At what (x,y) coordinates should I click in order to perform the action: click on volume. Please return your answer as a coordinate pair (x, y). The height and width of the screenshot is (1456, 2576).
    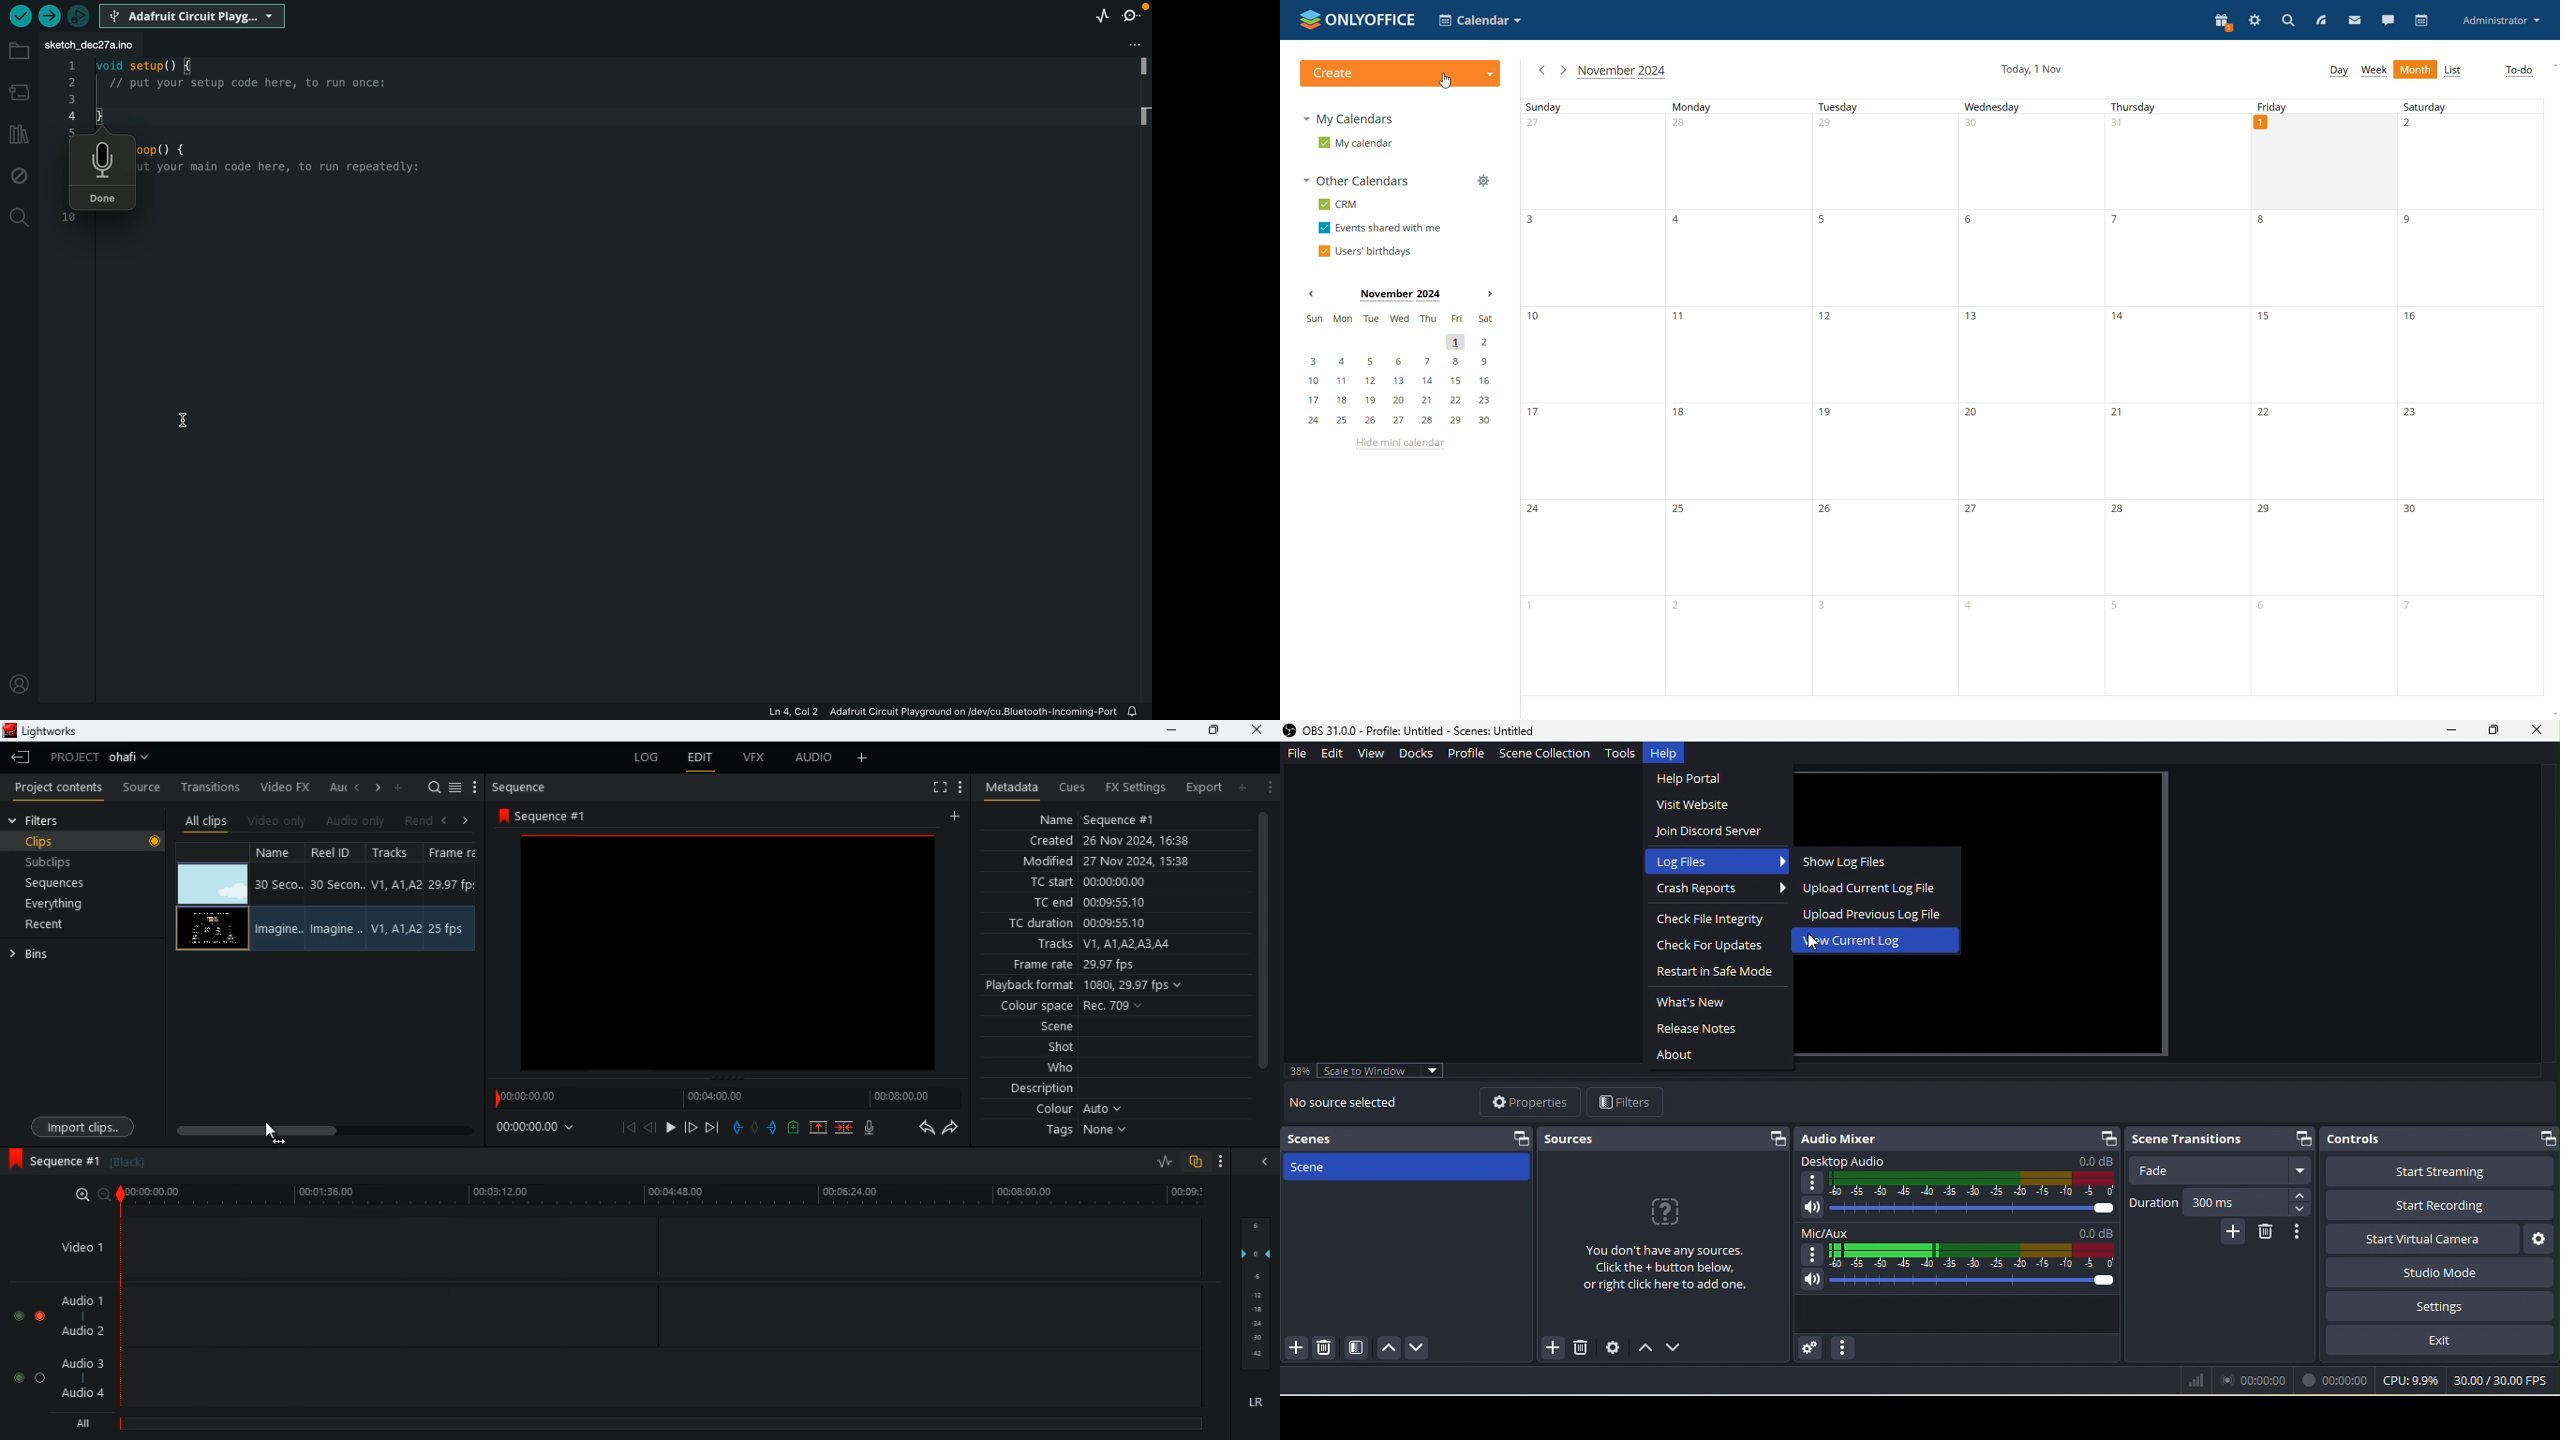
    Looking at the image, I should click on (1958, 1284).